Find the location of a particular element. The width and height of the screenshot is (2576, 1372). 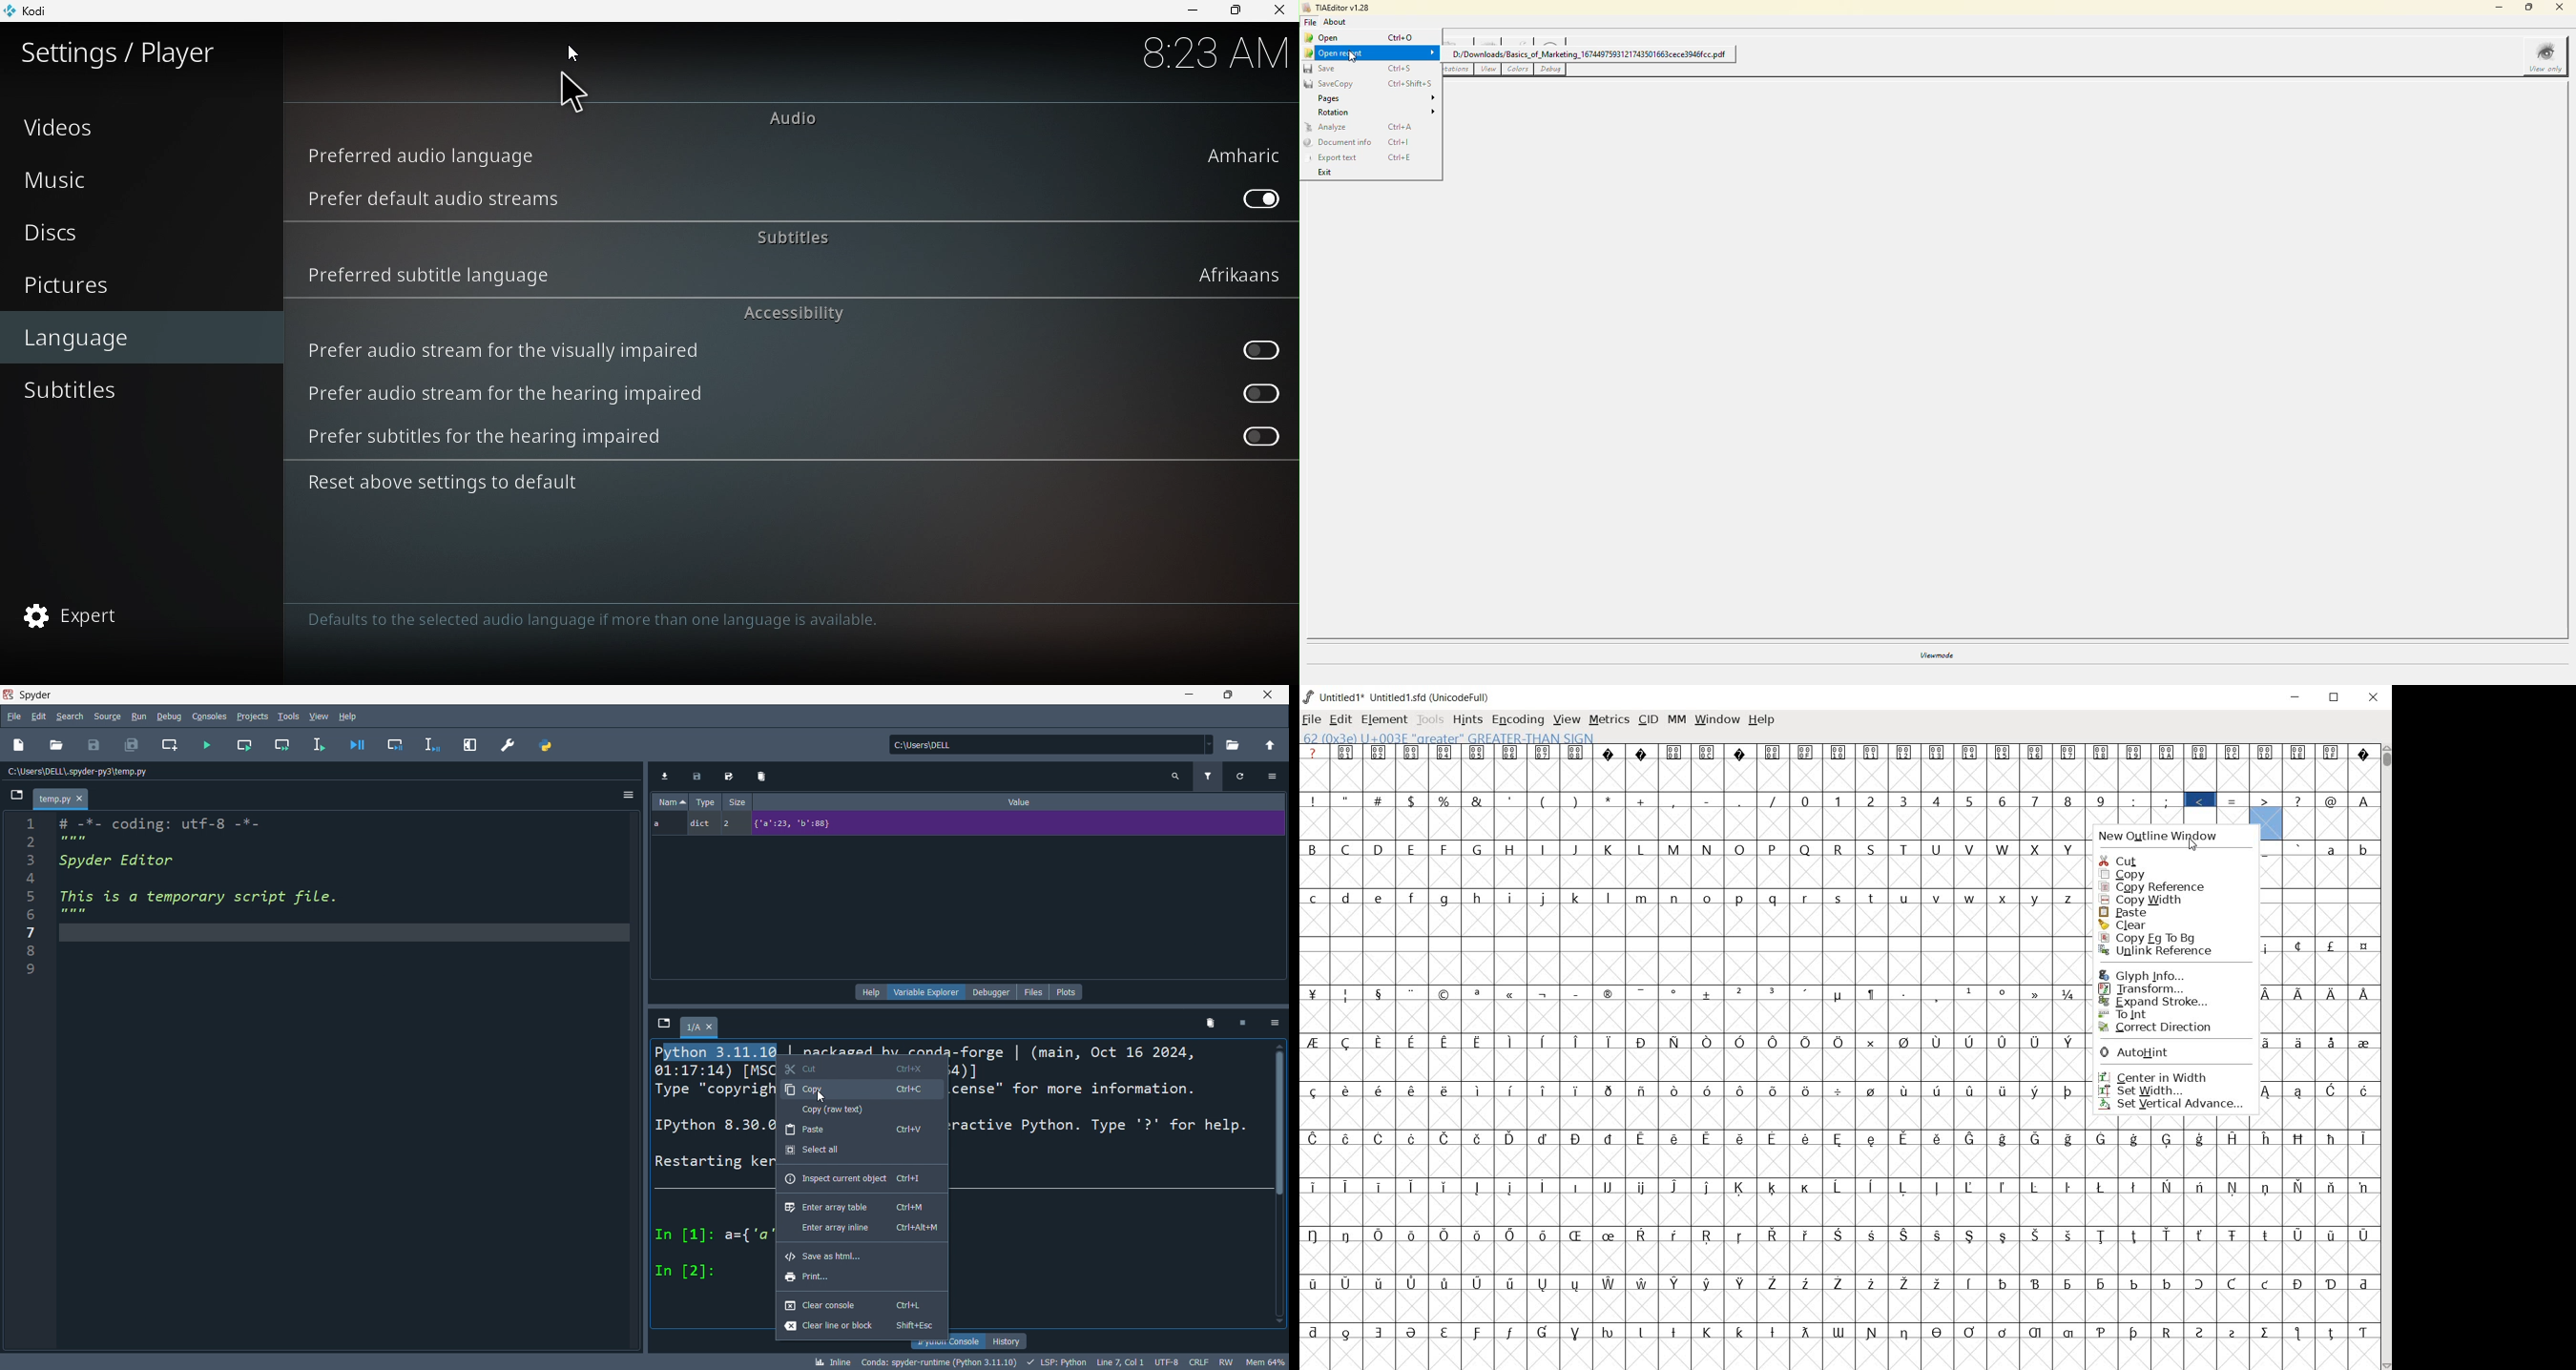

Prefer subtitles for the hearing impaired is located at coordinates (507, 441).